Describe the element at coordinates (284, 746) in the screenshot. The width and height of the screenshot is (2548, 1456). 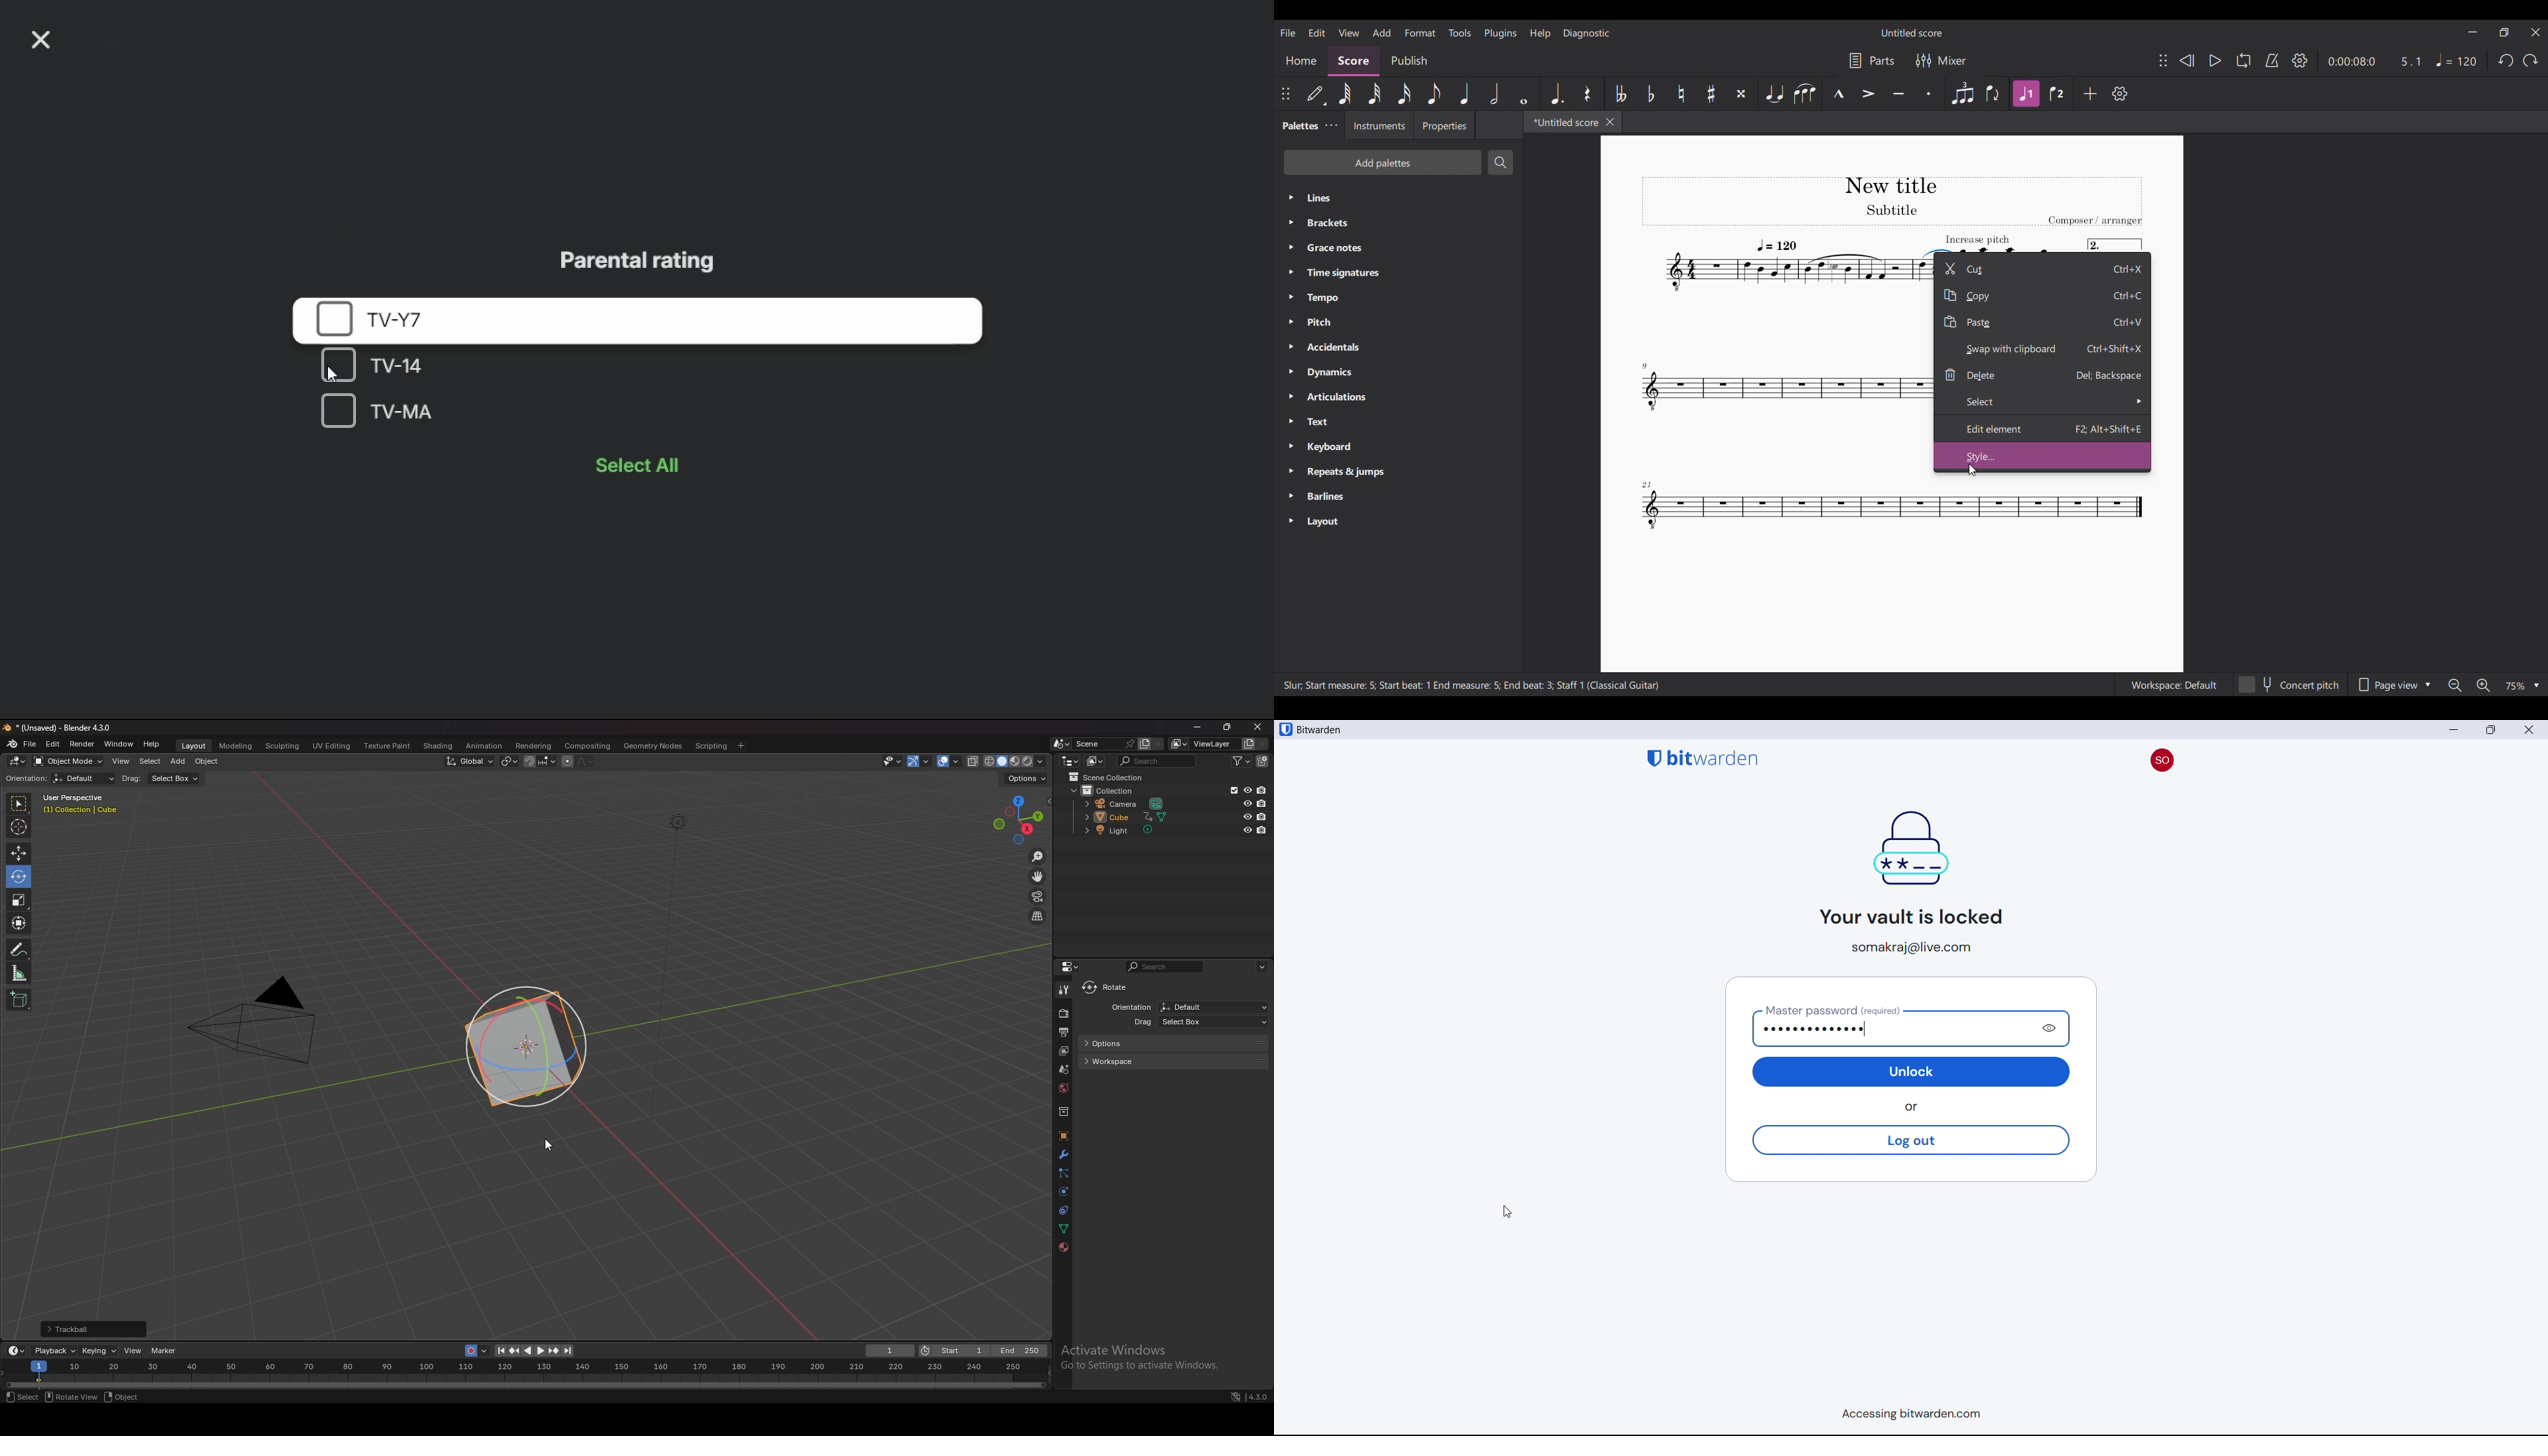
I see `sculpting` at that location.